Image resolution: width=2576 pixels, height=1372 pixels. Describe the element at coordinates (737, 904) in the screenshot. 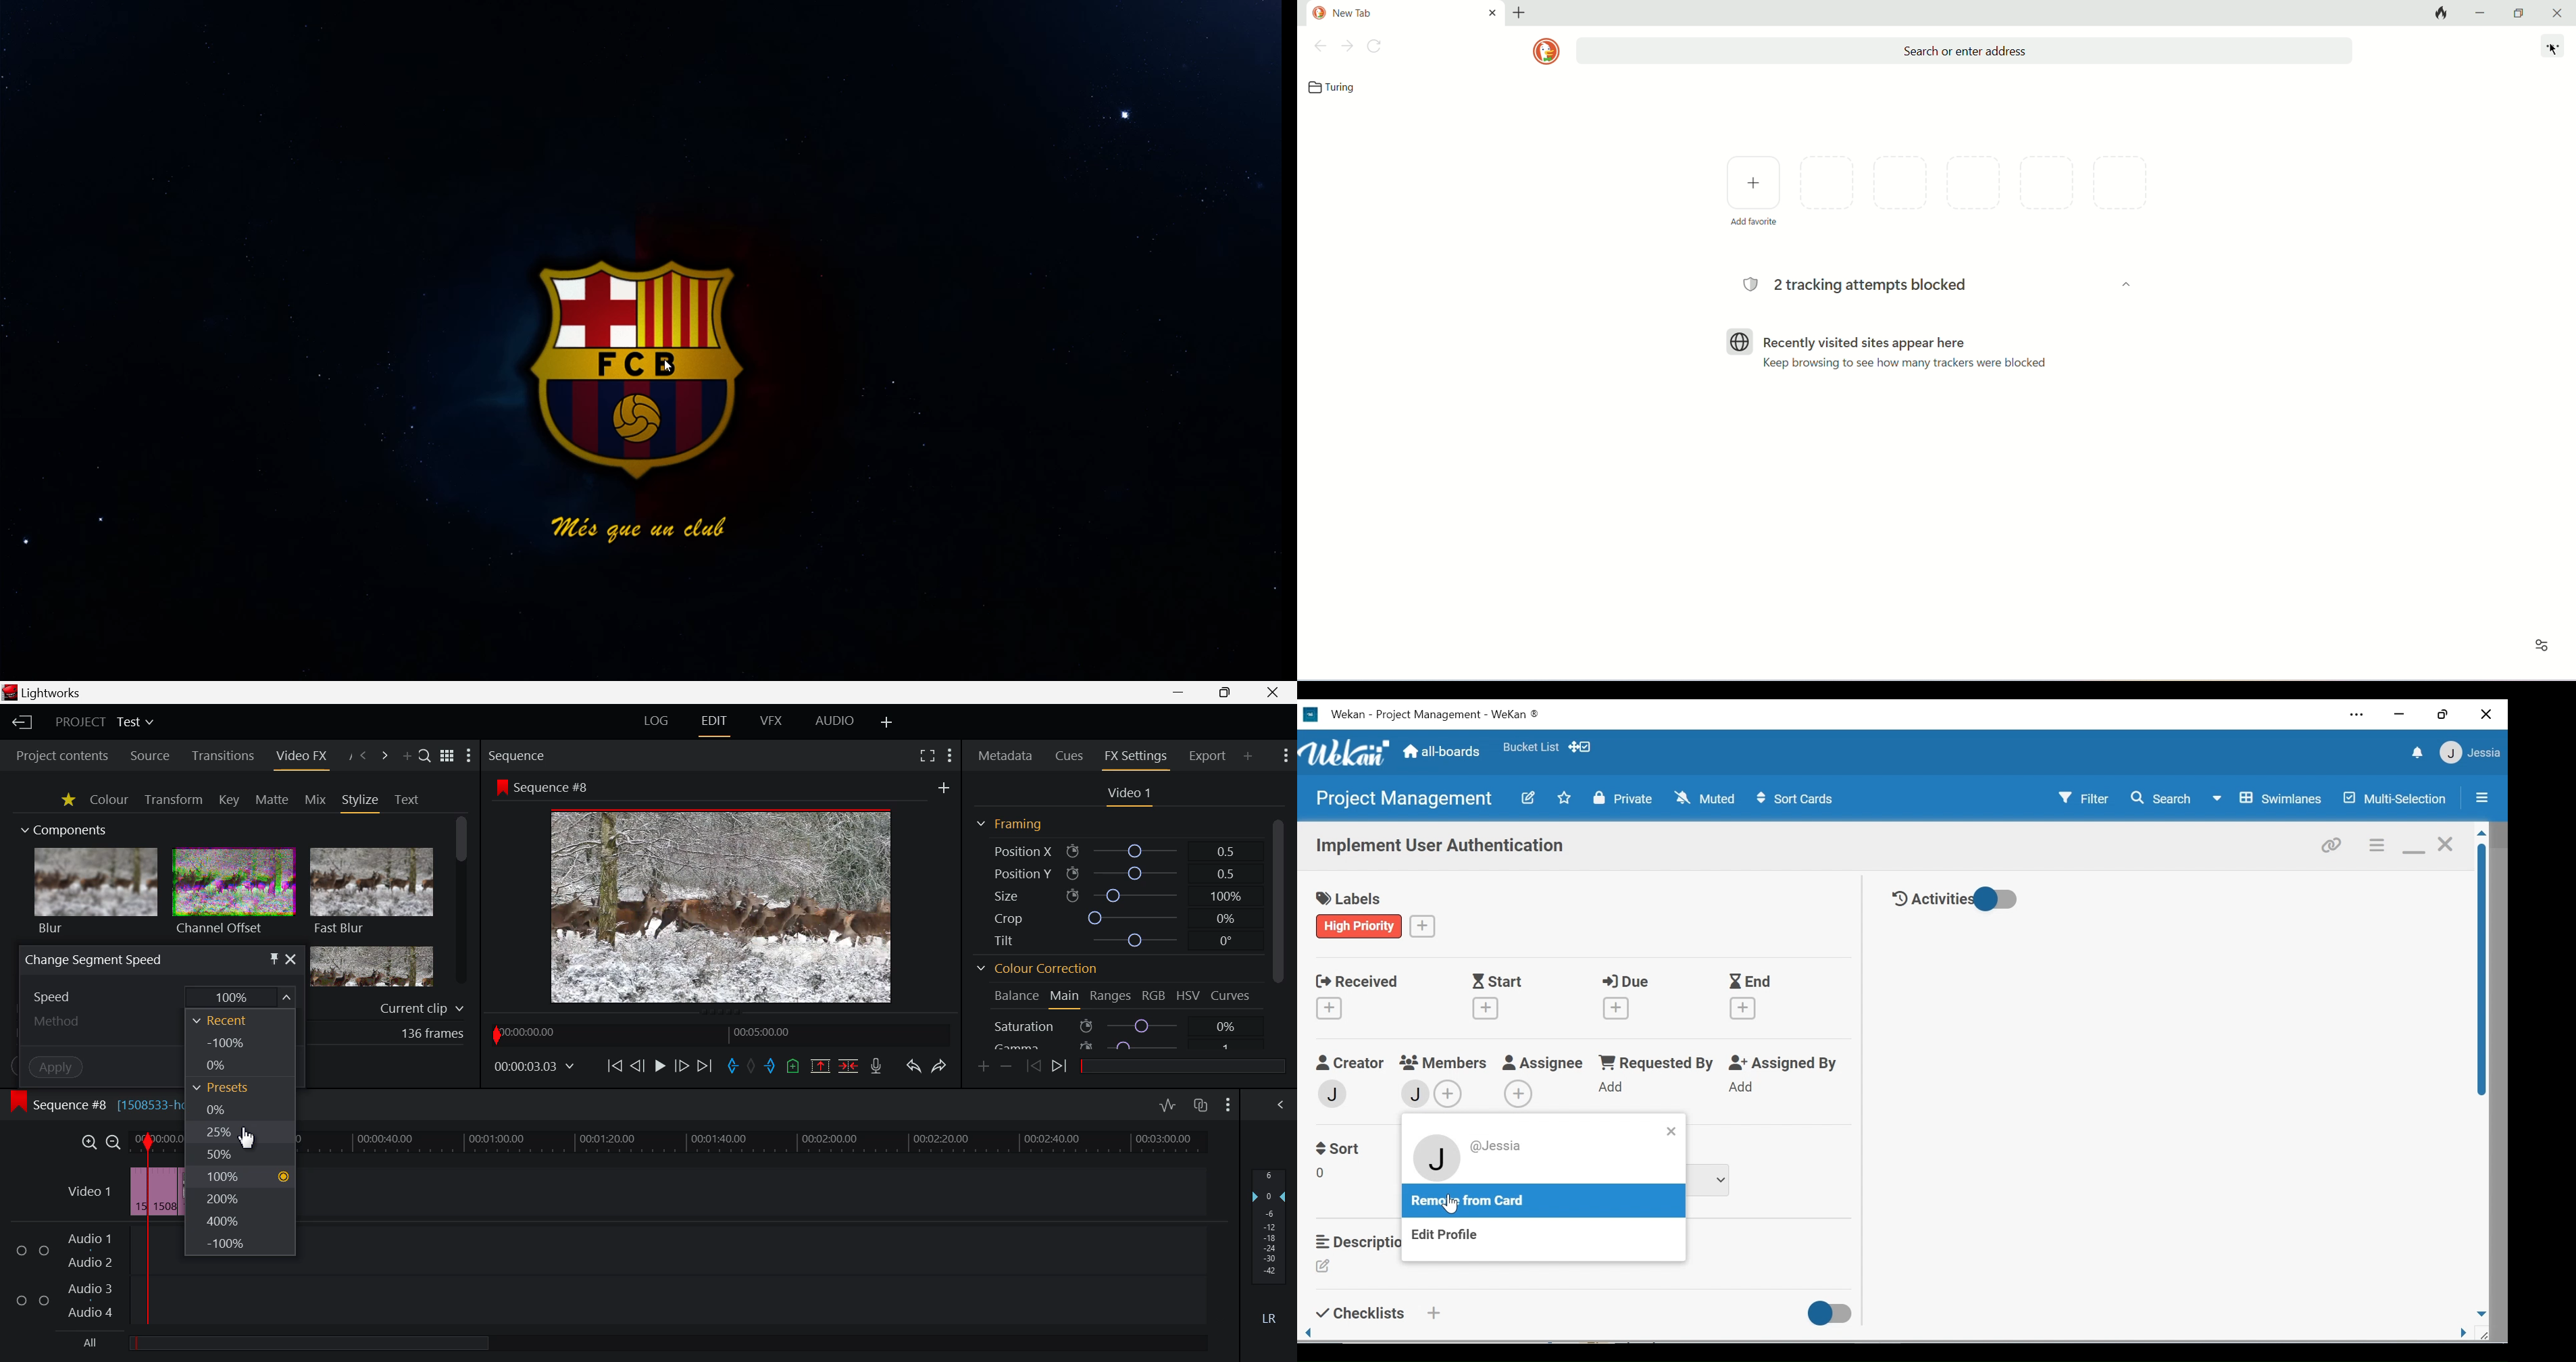

I see `Preview at Stop` at that location.